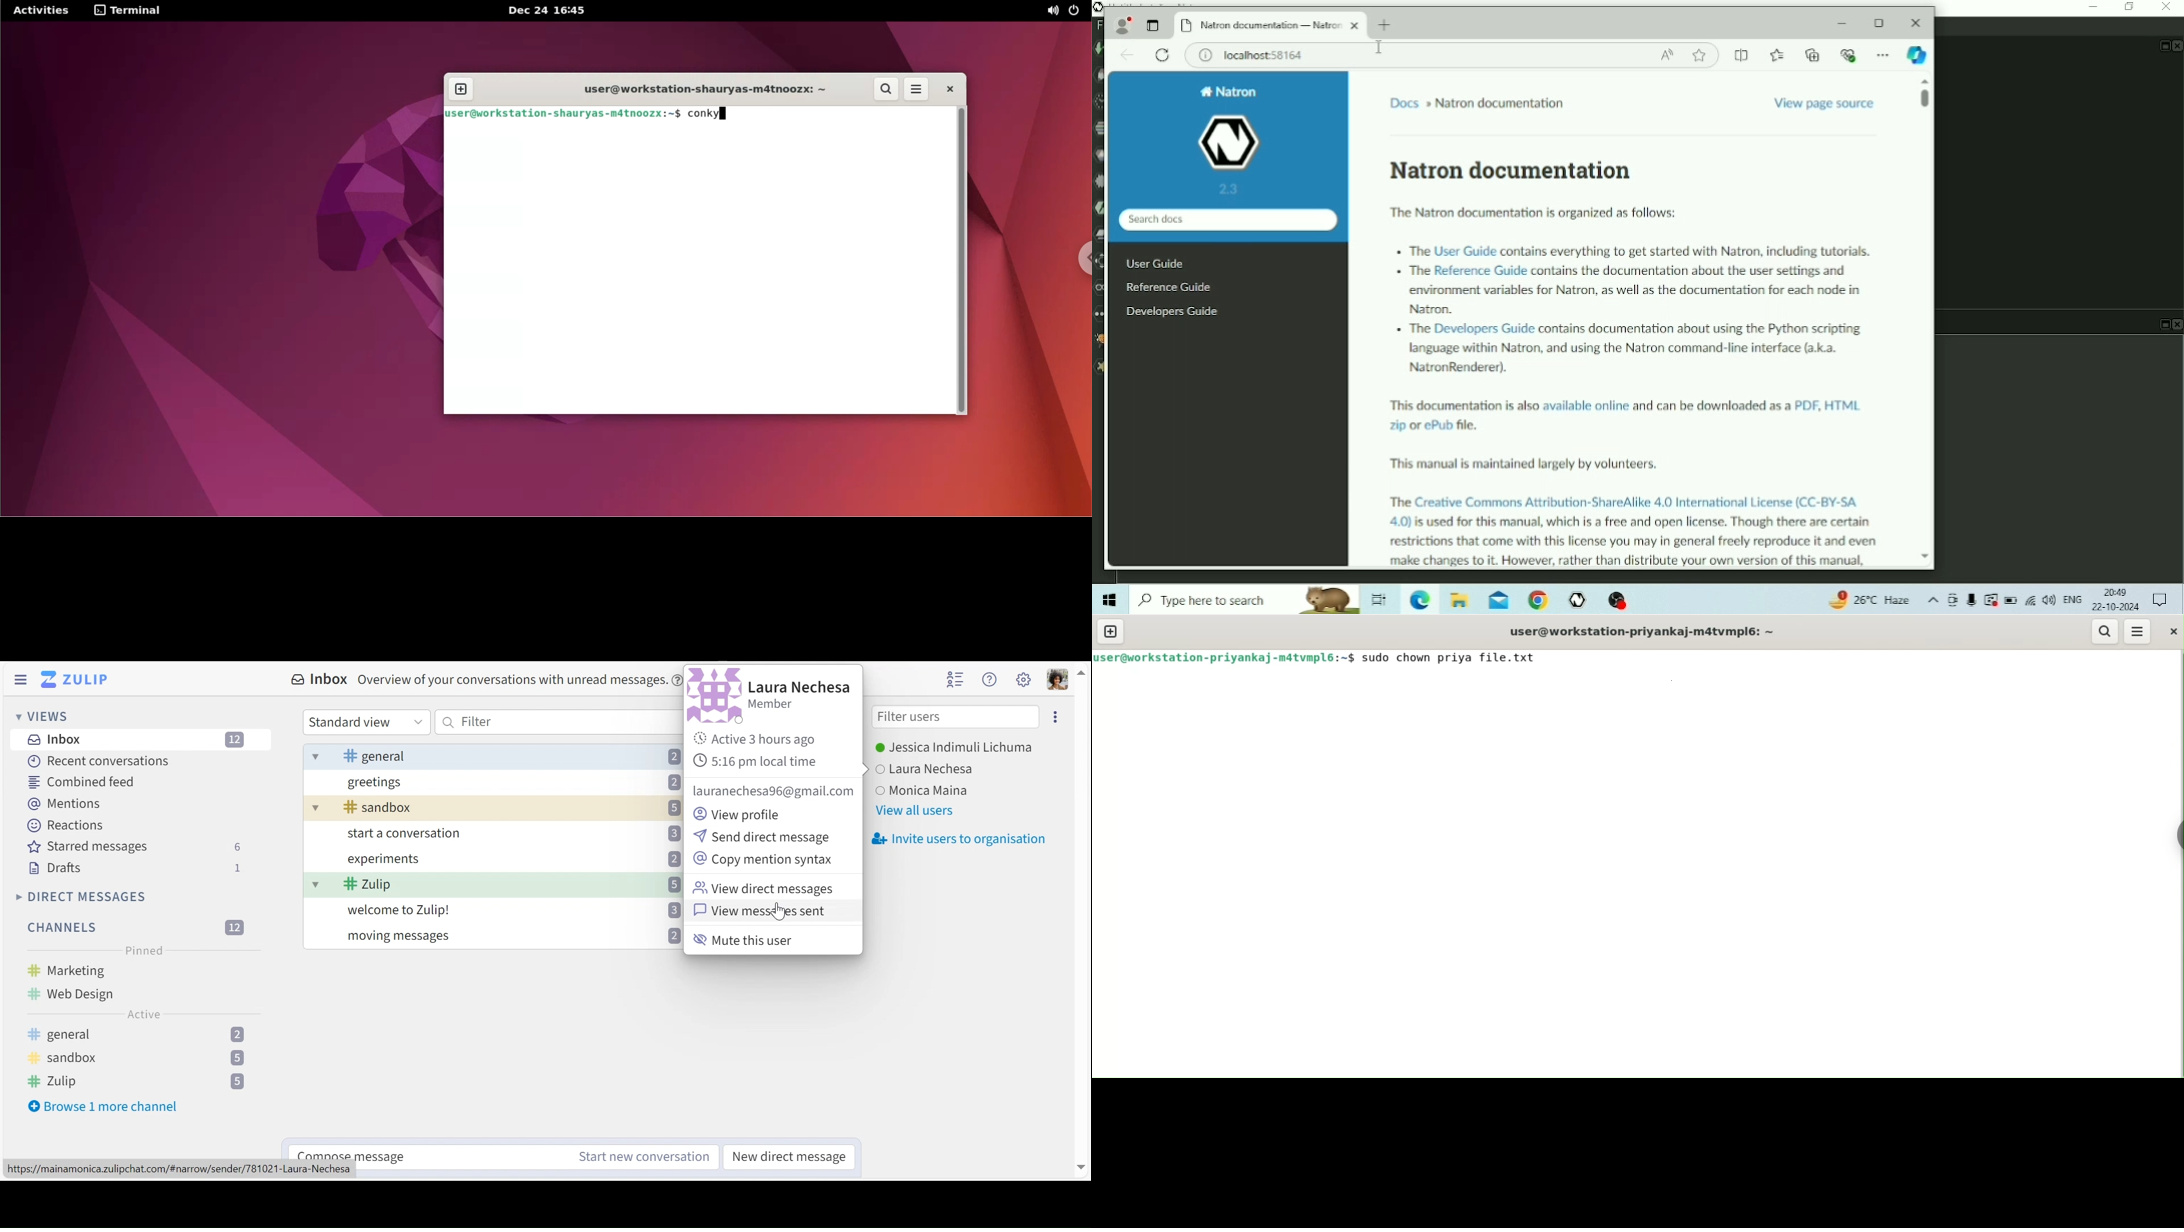 The image size is (2184, 1232). I want to click on email, so click(773, 792).